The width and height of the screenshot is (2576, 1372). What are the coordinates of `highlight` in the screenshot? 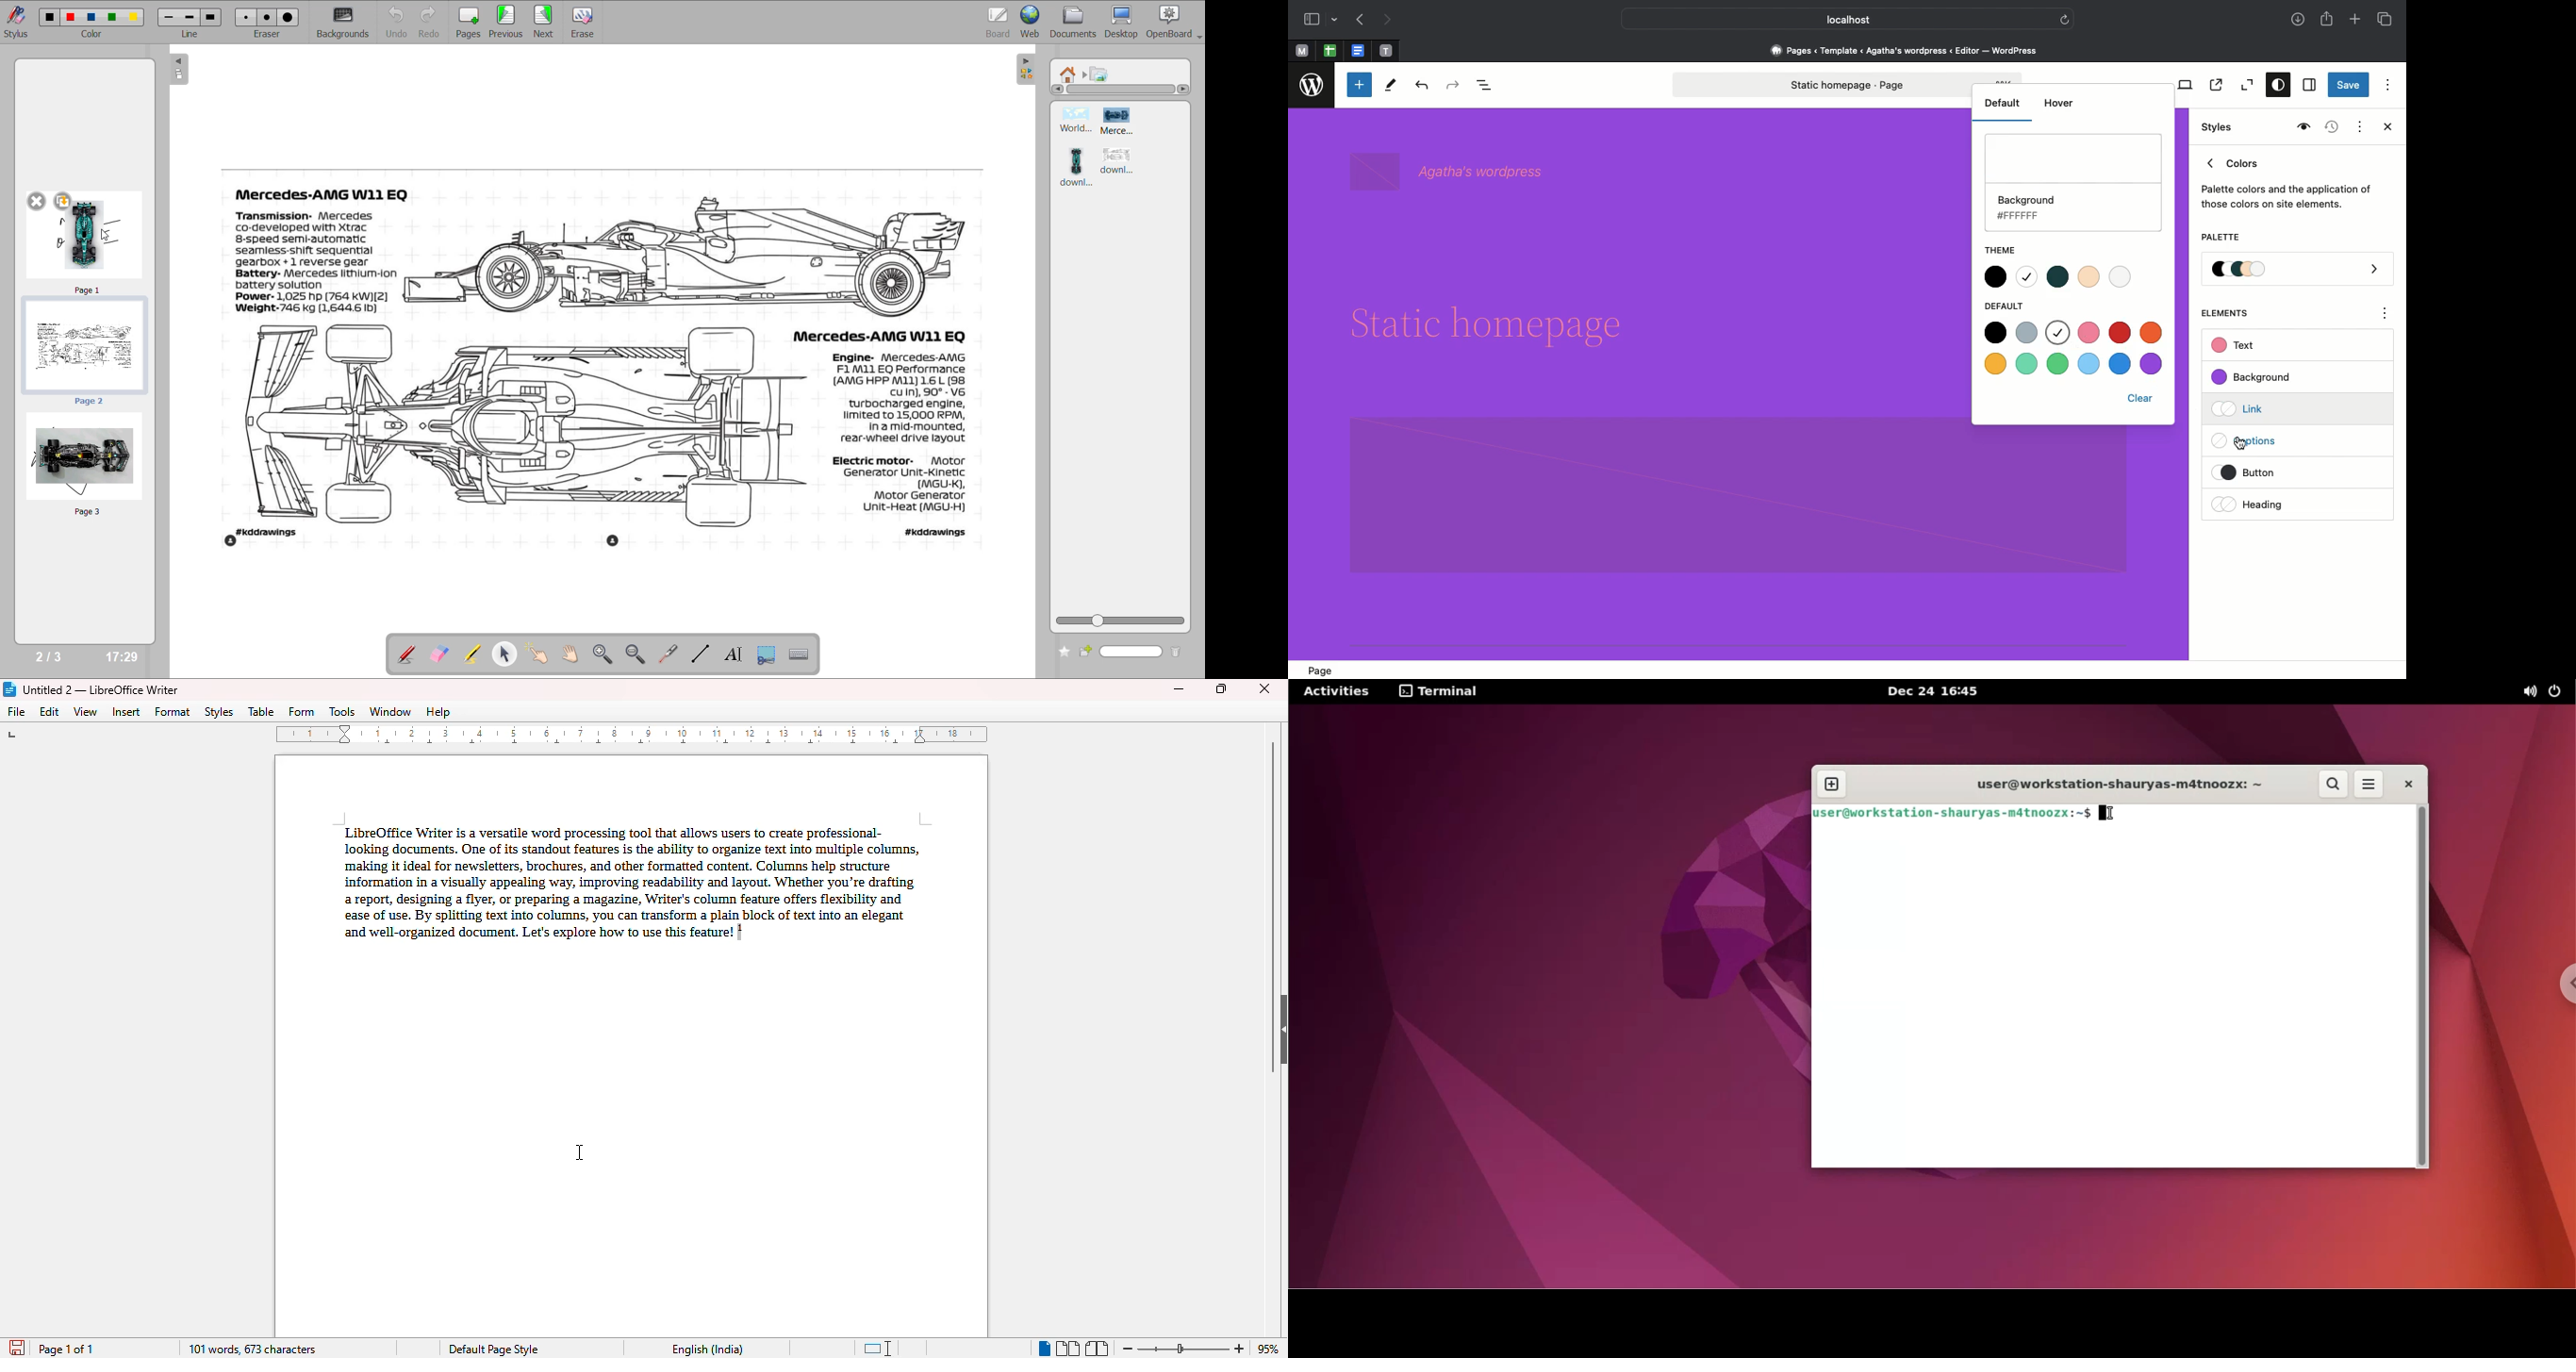 It's located at (470, 653).